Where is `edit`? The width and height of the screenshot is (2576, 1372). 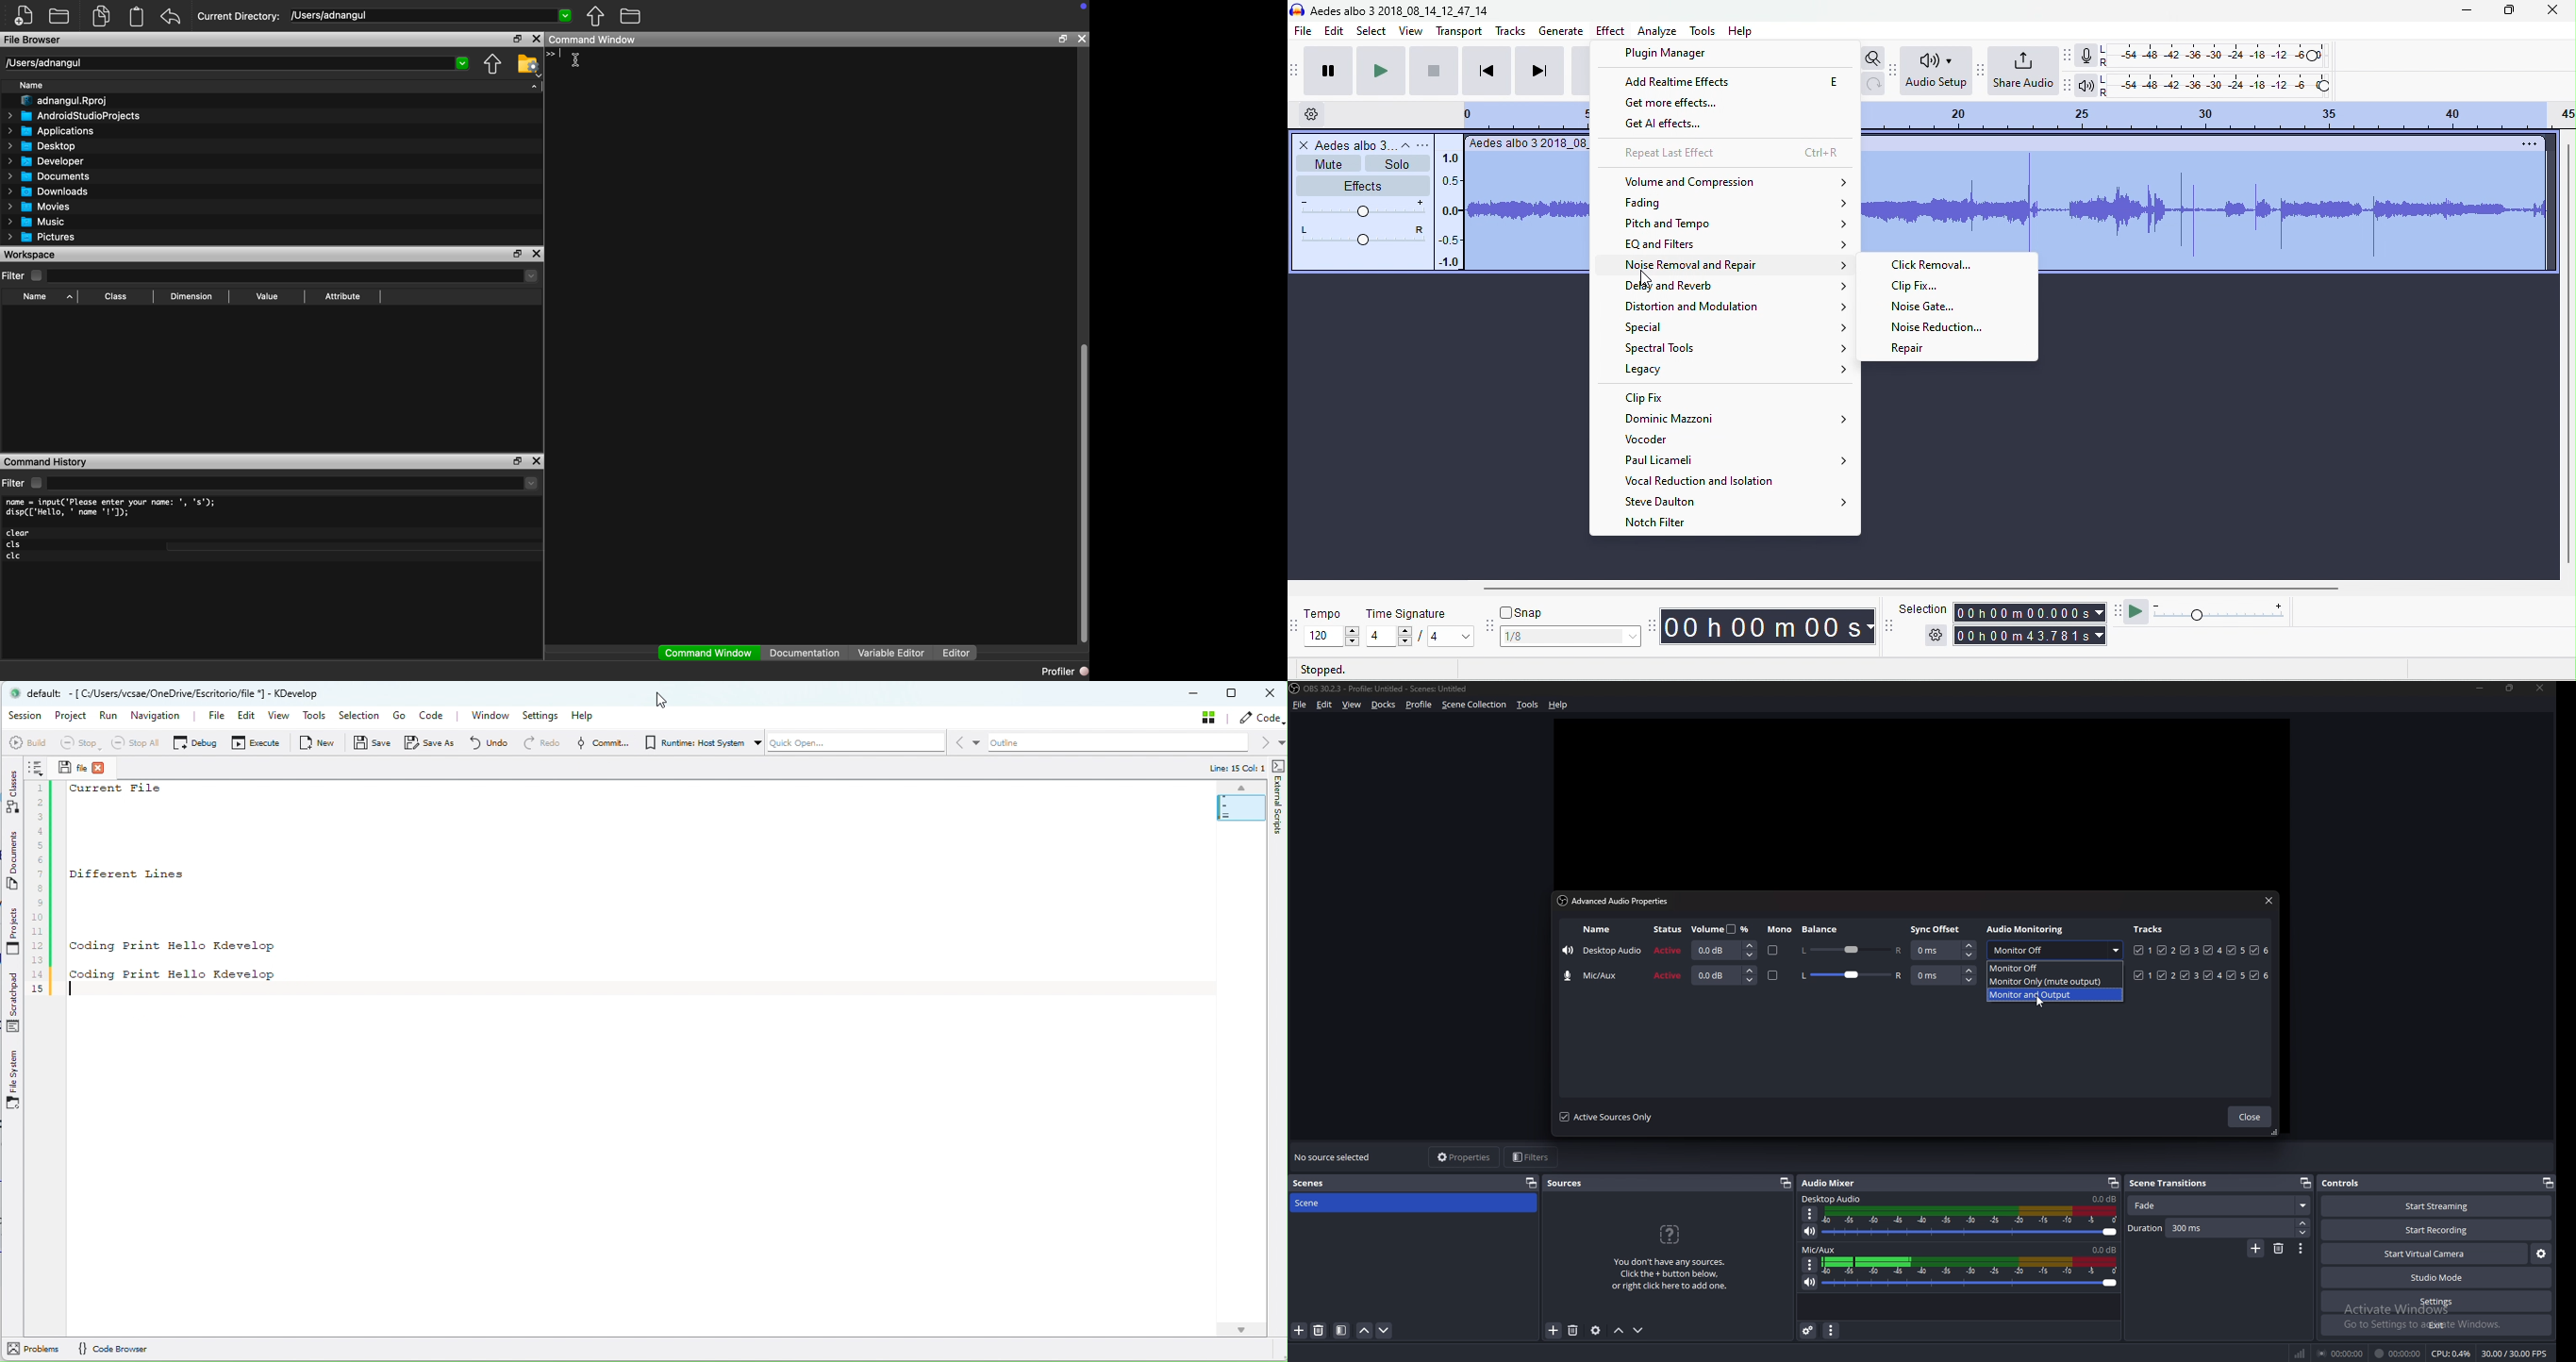 edit is located at coordinates (1324, 705).